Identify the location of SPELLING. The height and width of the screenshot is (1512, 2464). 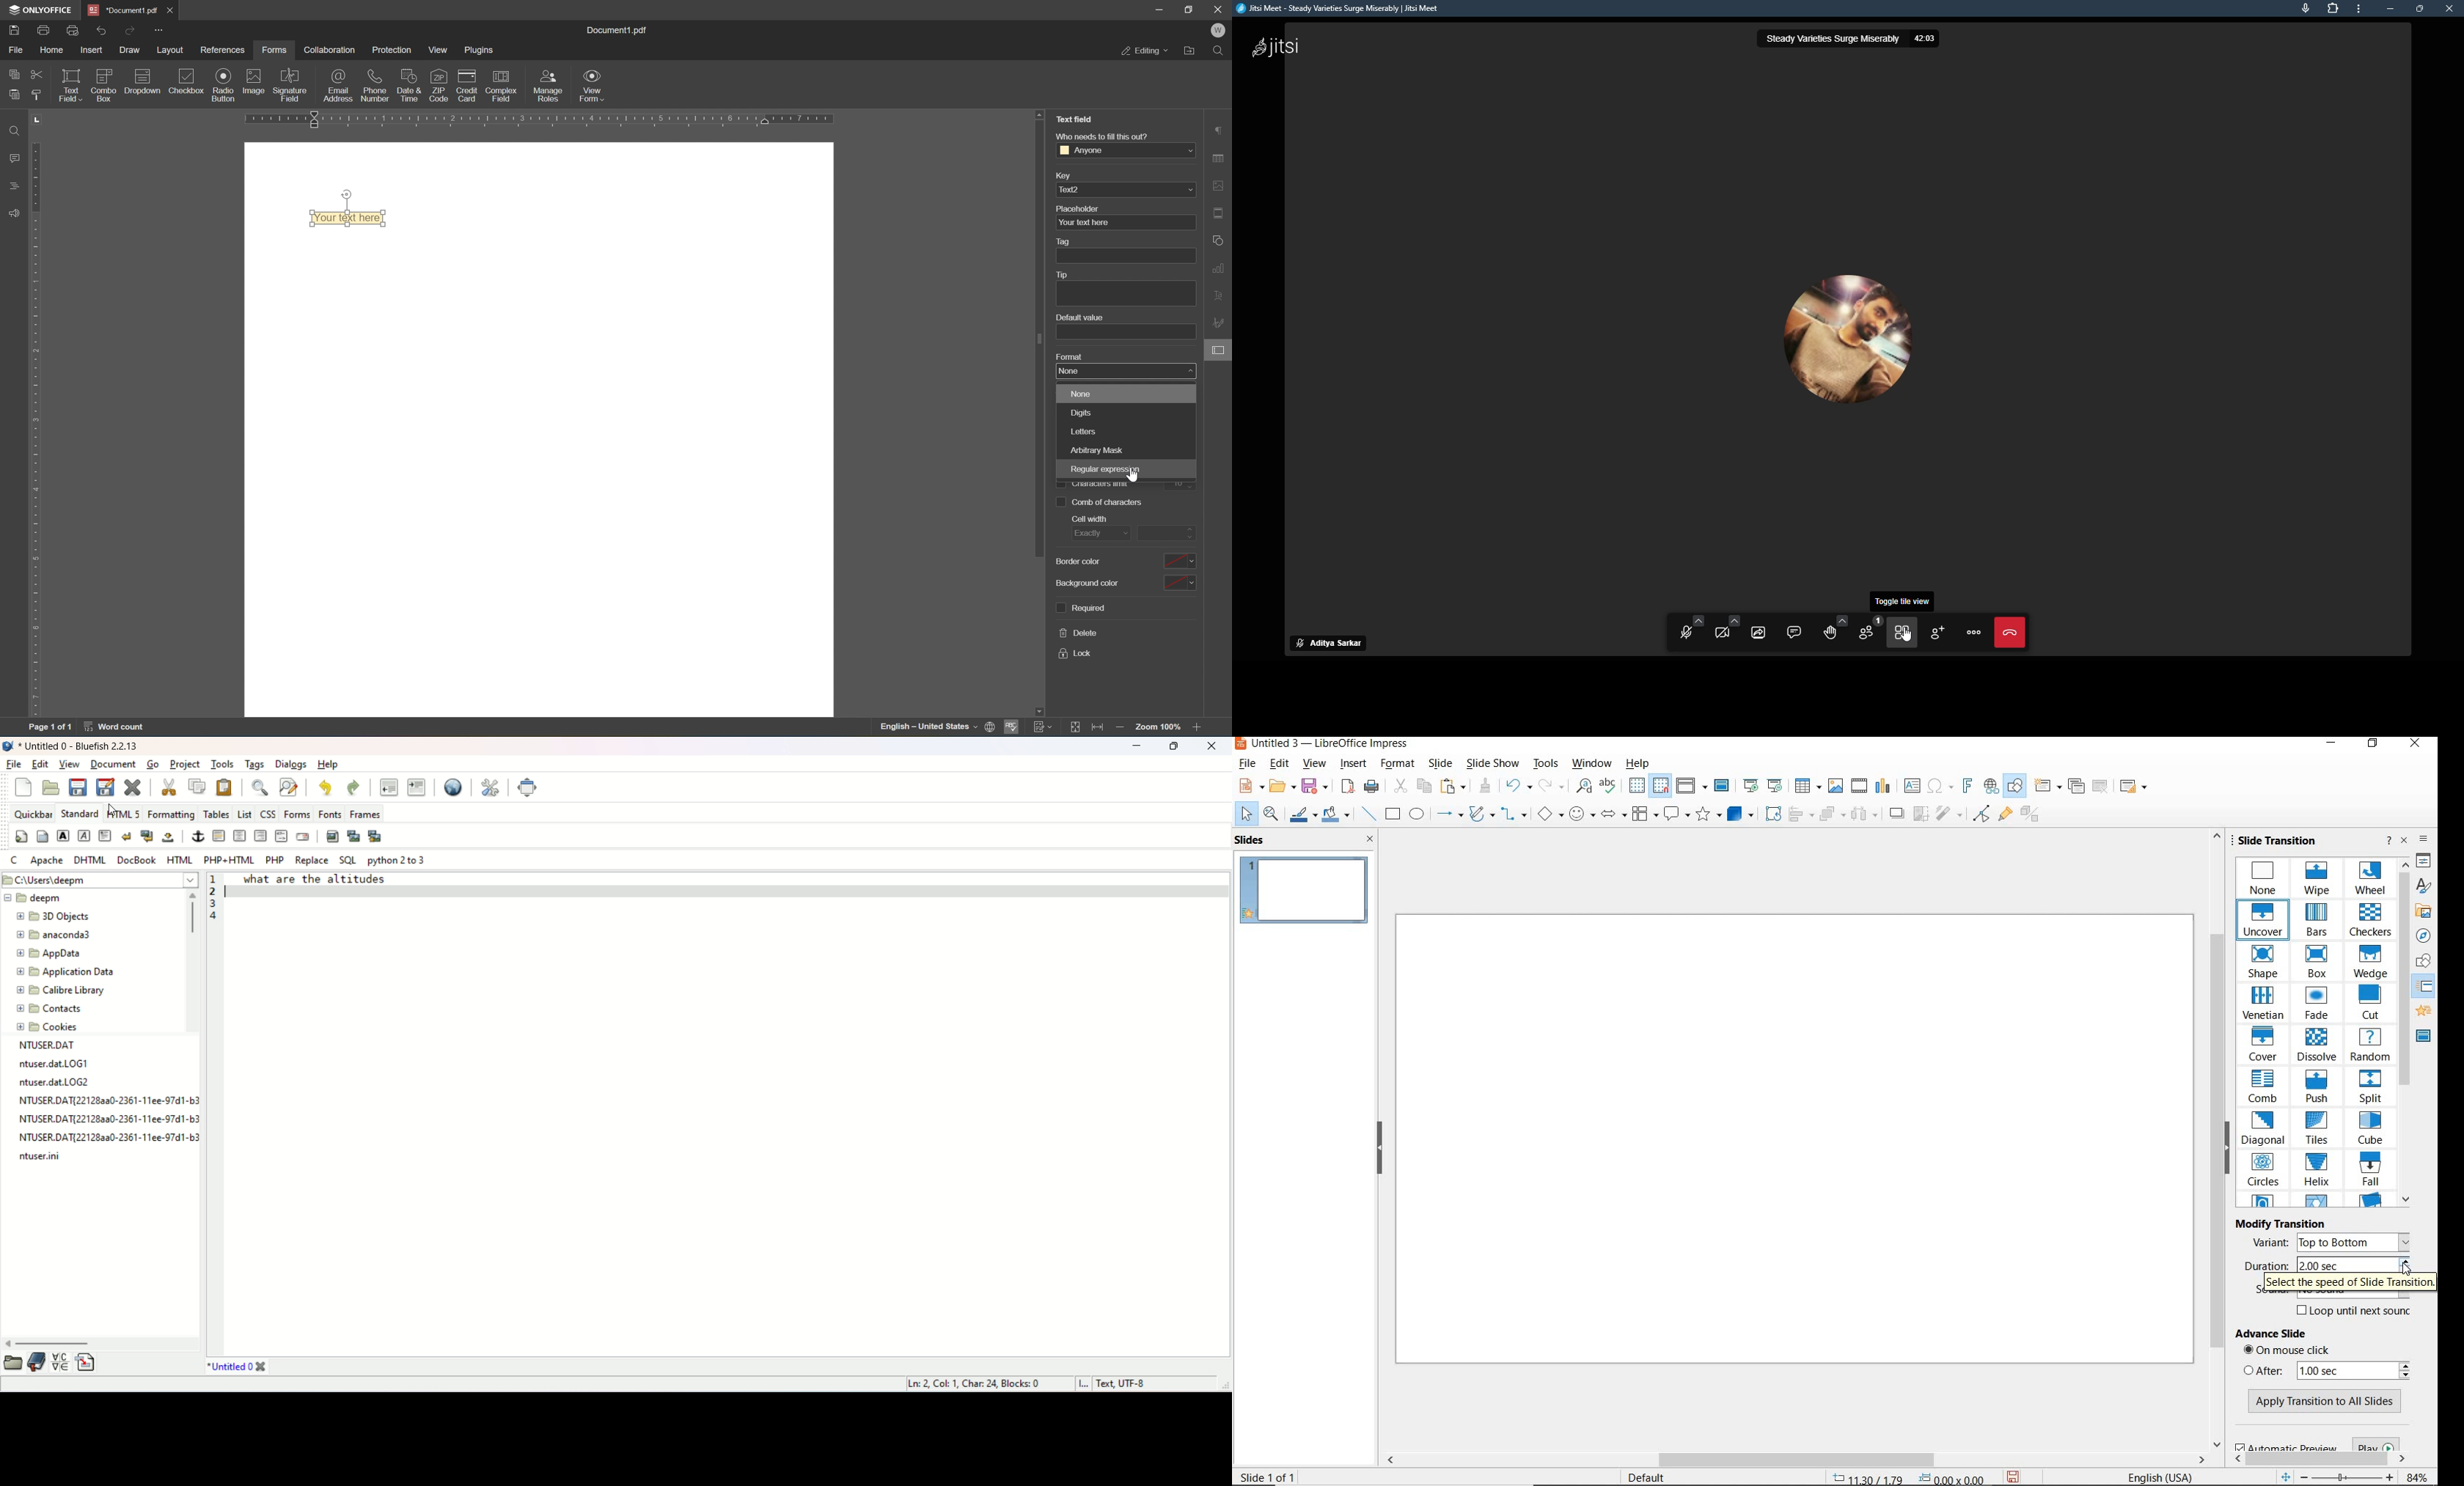
(1609, 786).